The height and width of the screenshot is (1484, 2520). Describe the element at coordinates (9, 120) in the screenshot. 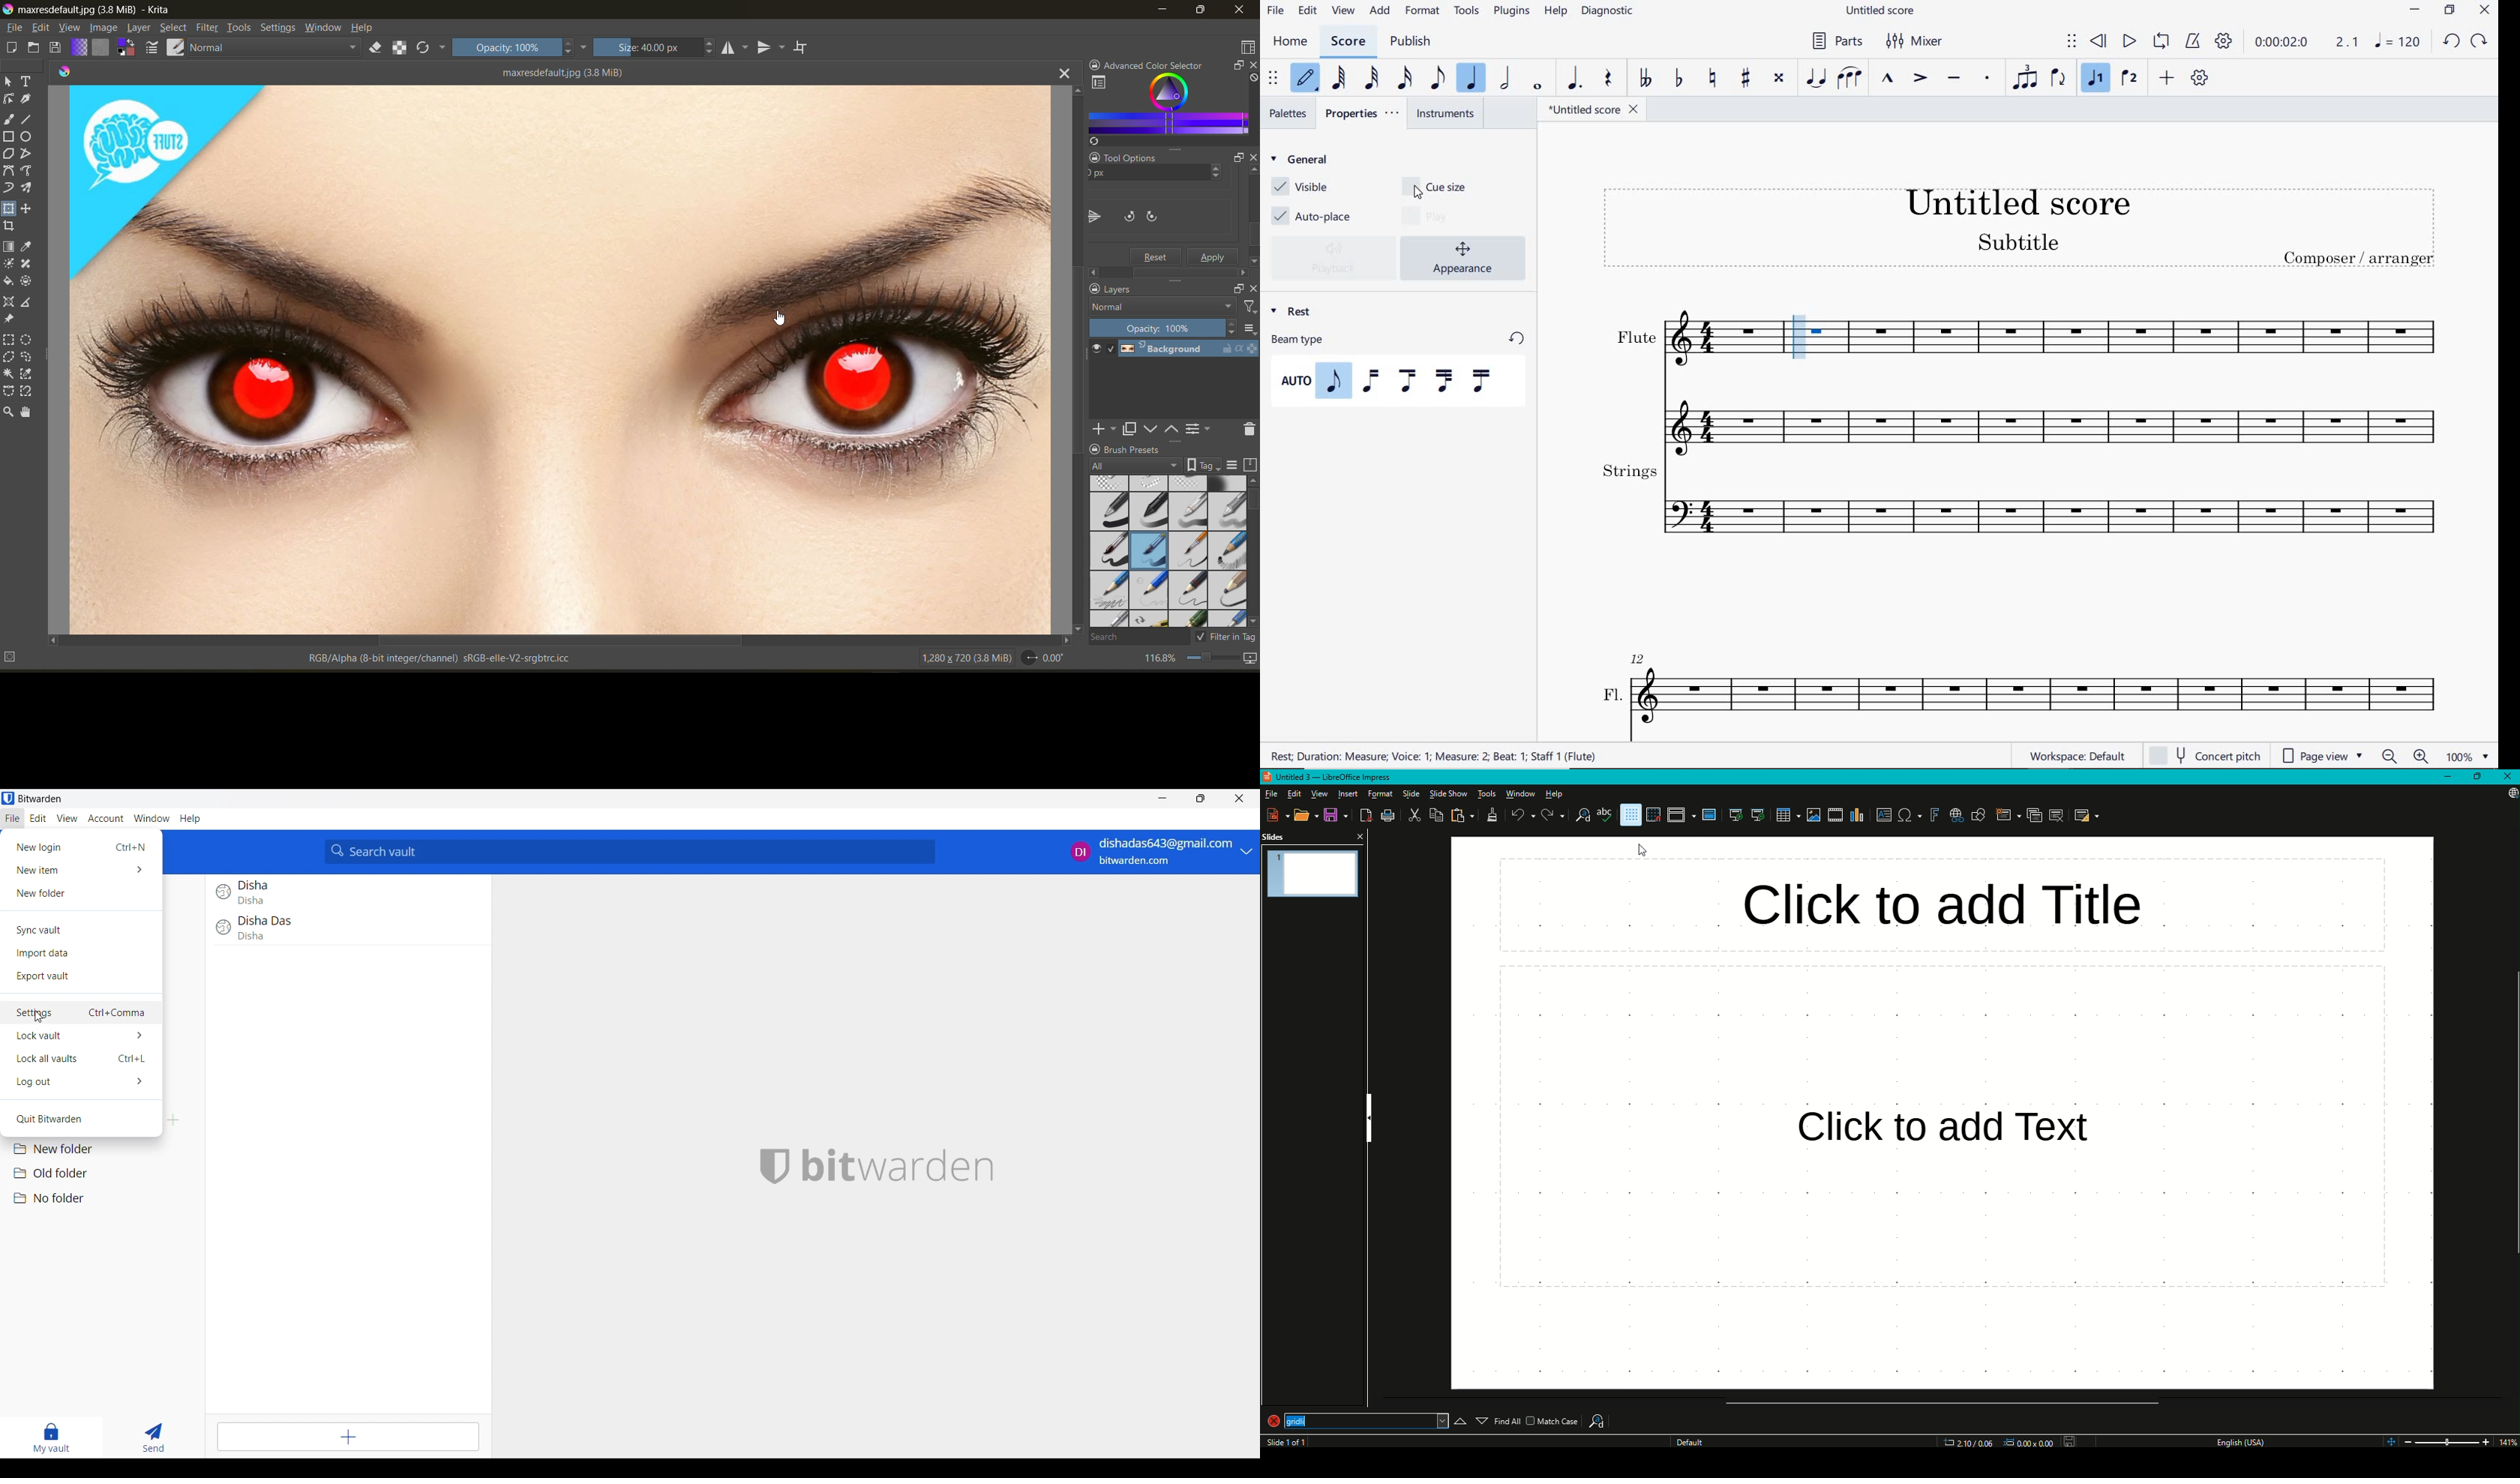

I see `tool` at that location.